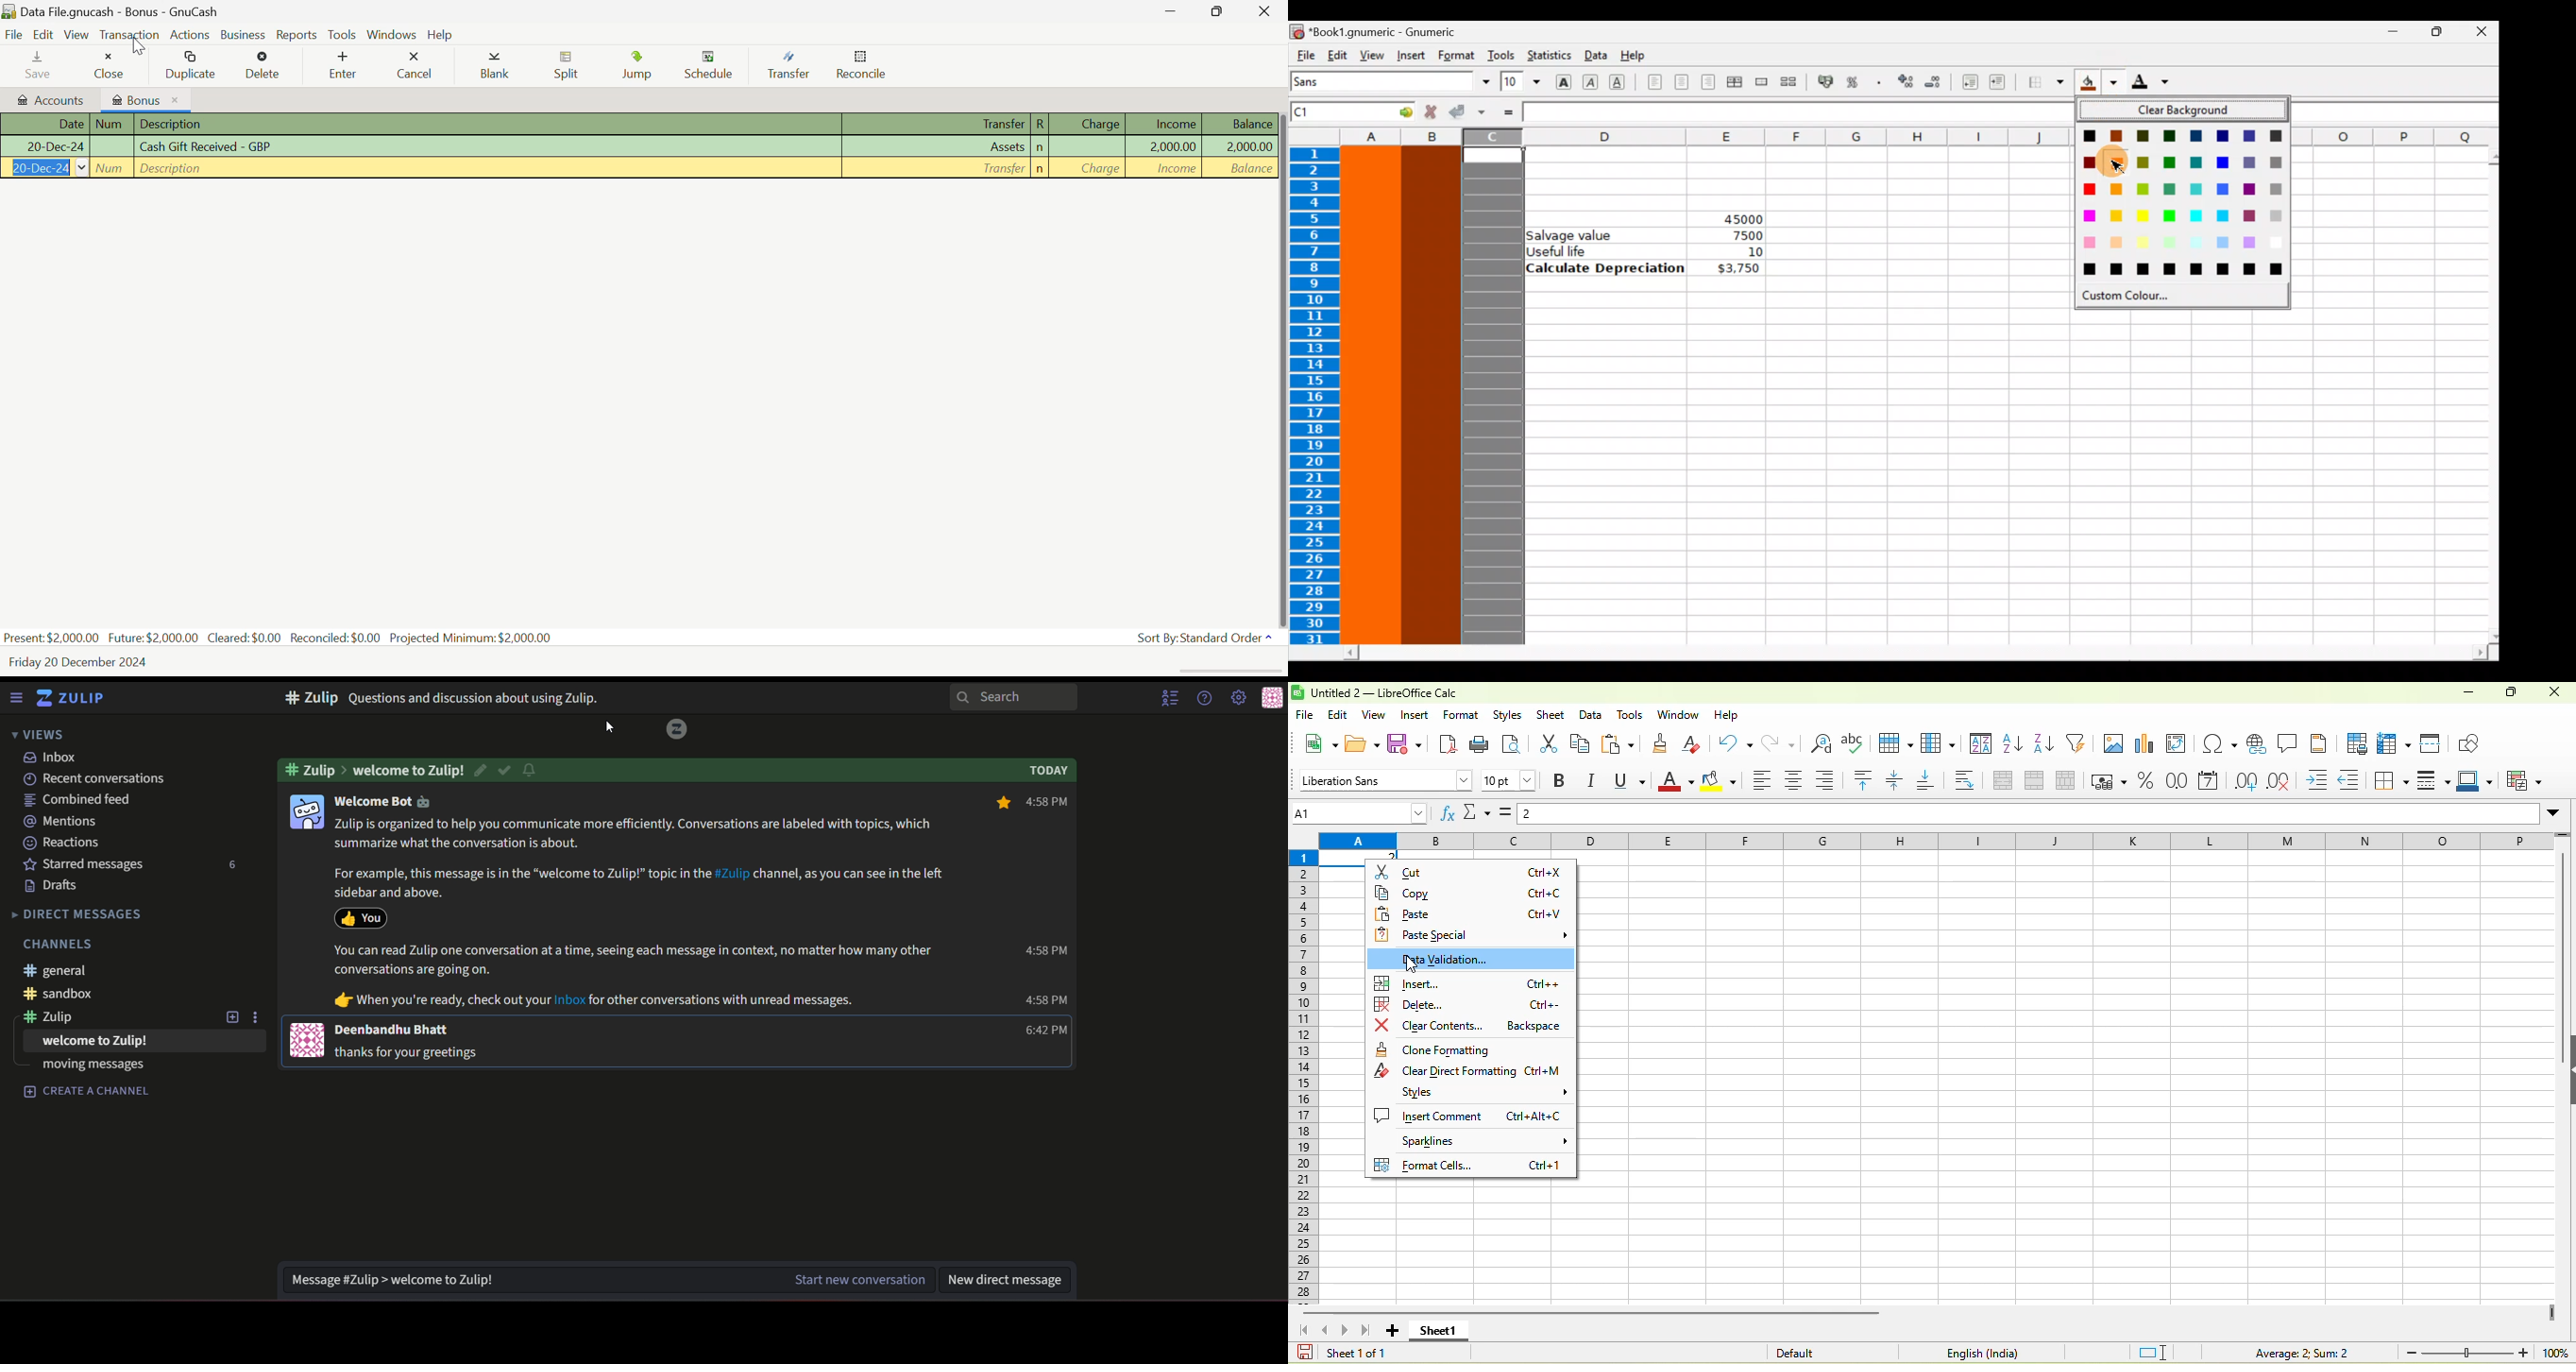  What do you see at coordinates (1222, 11) in the screenshot?
I see `Minimize` at bounding box center [1222, 11].